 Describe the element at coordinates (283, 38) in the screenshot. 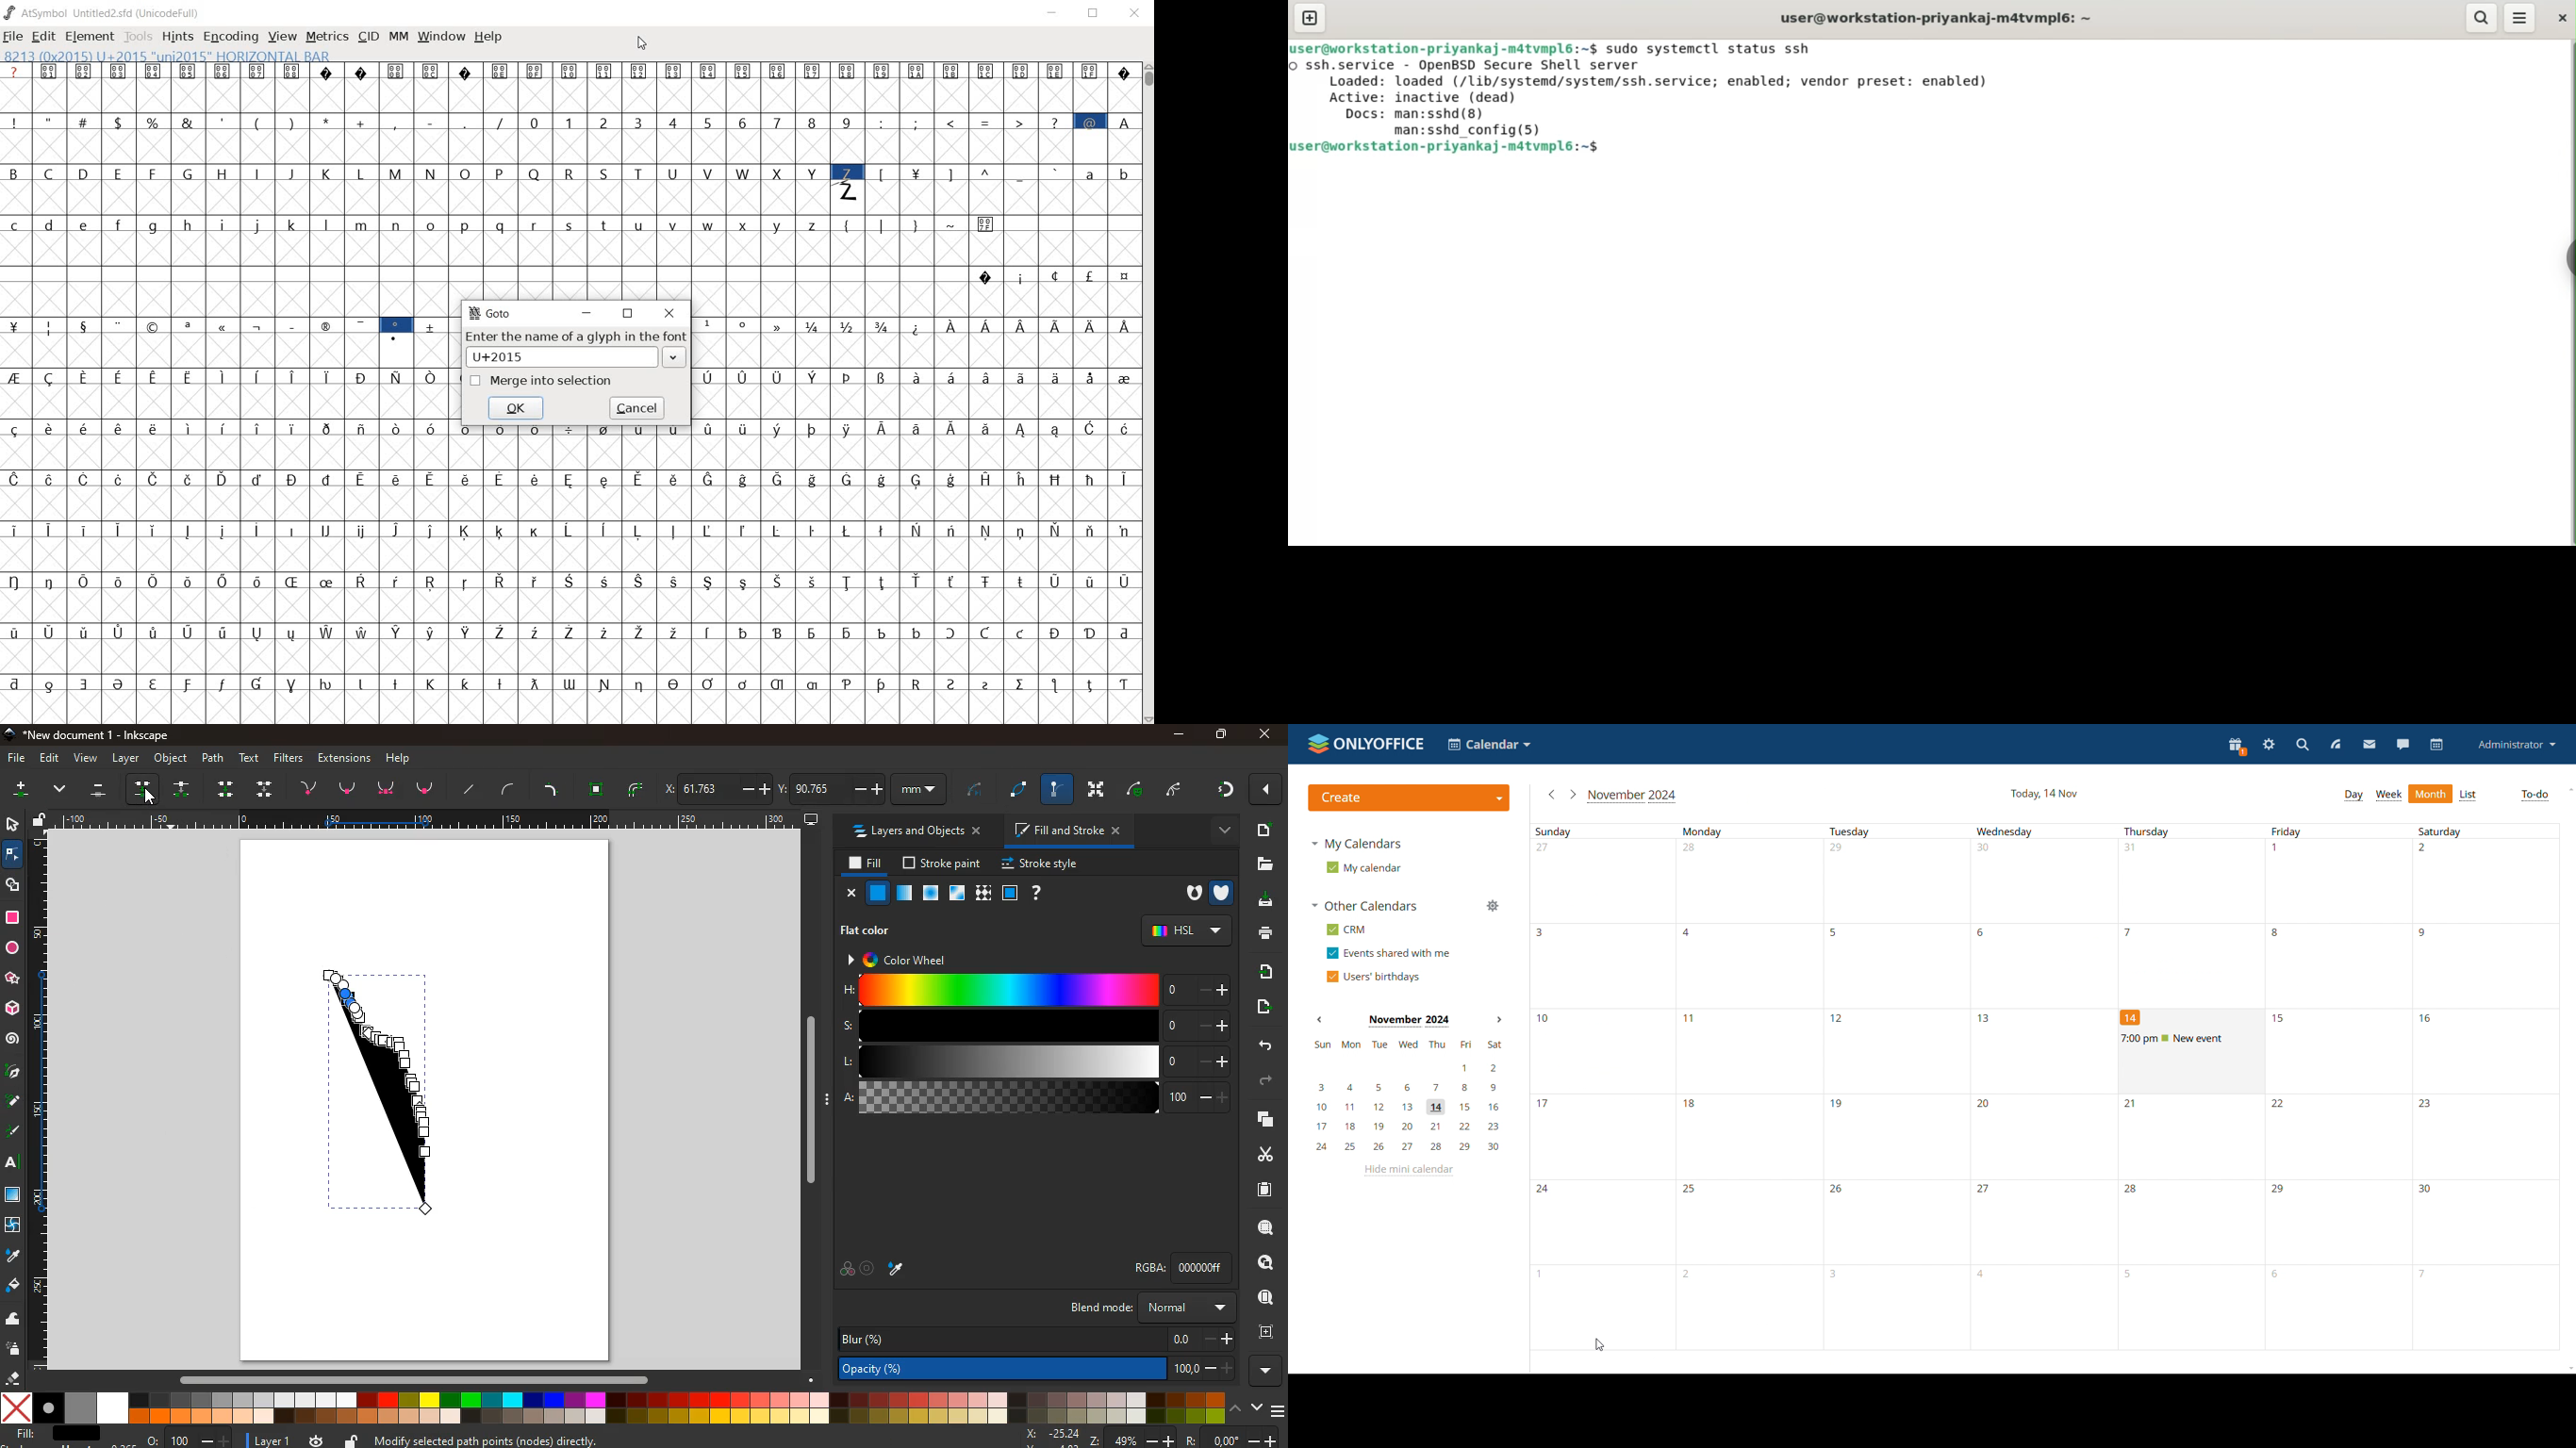

I see `VIEW` at that location.